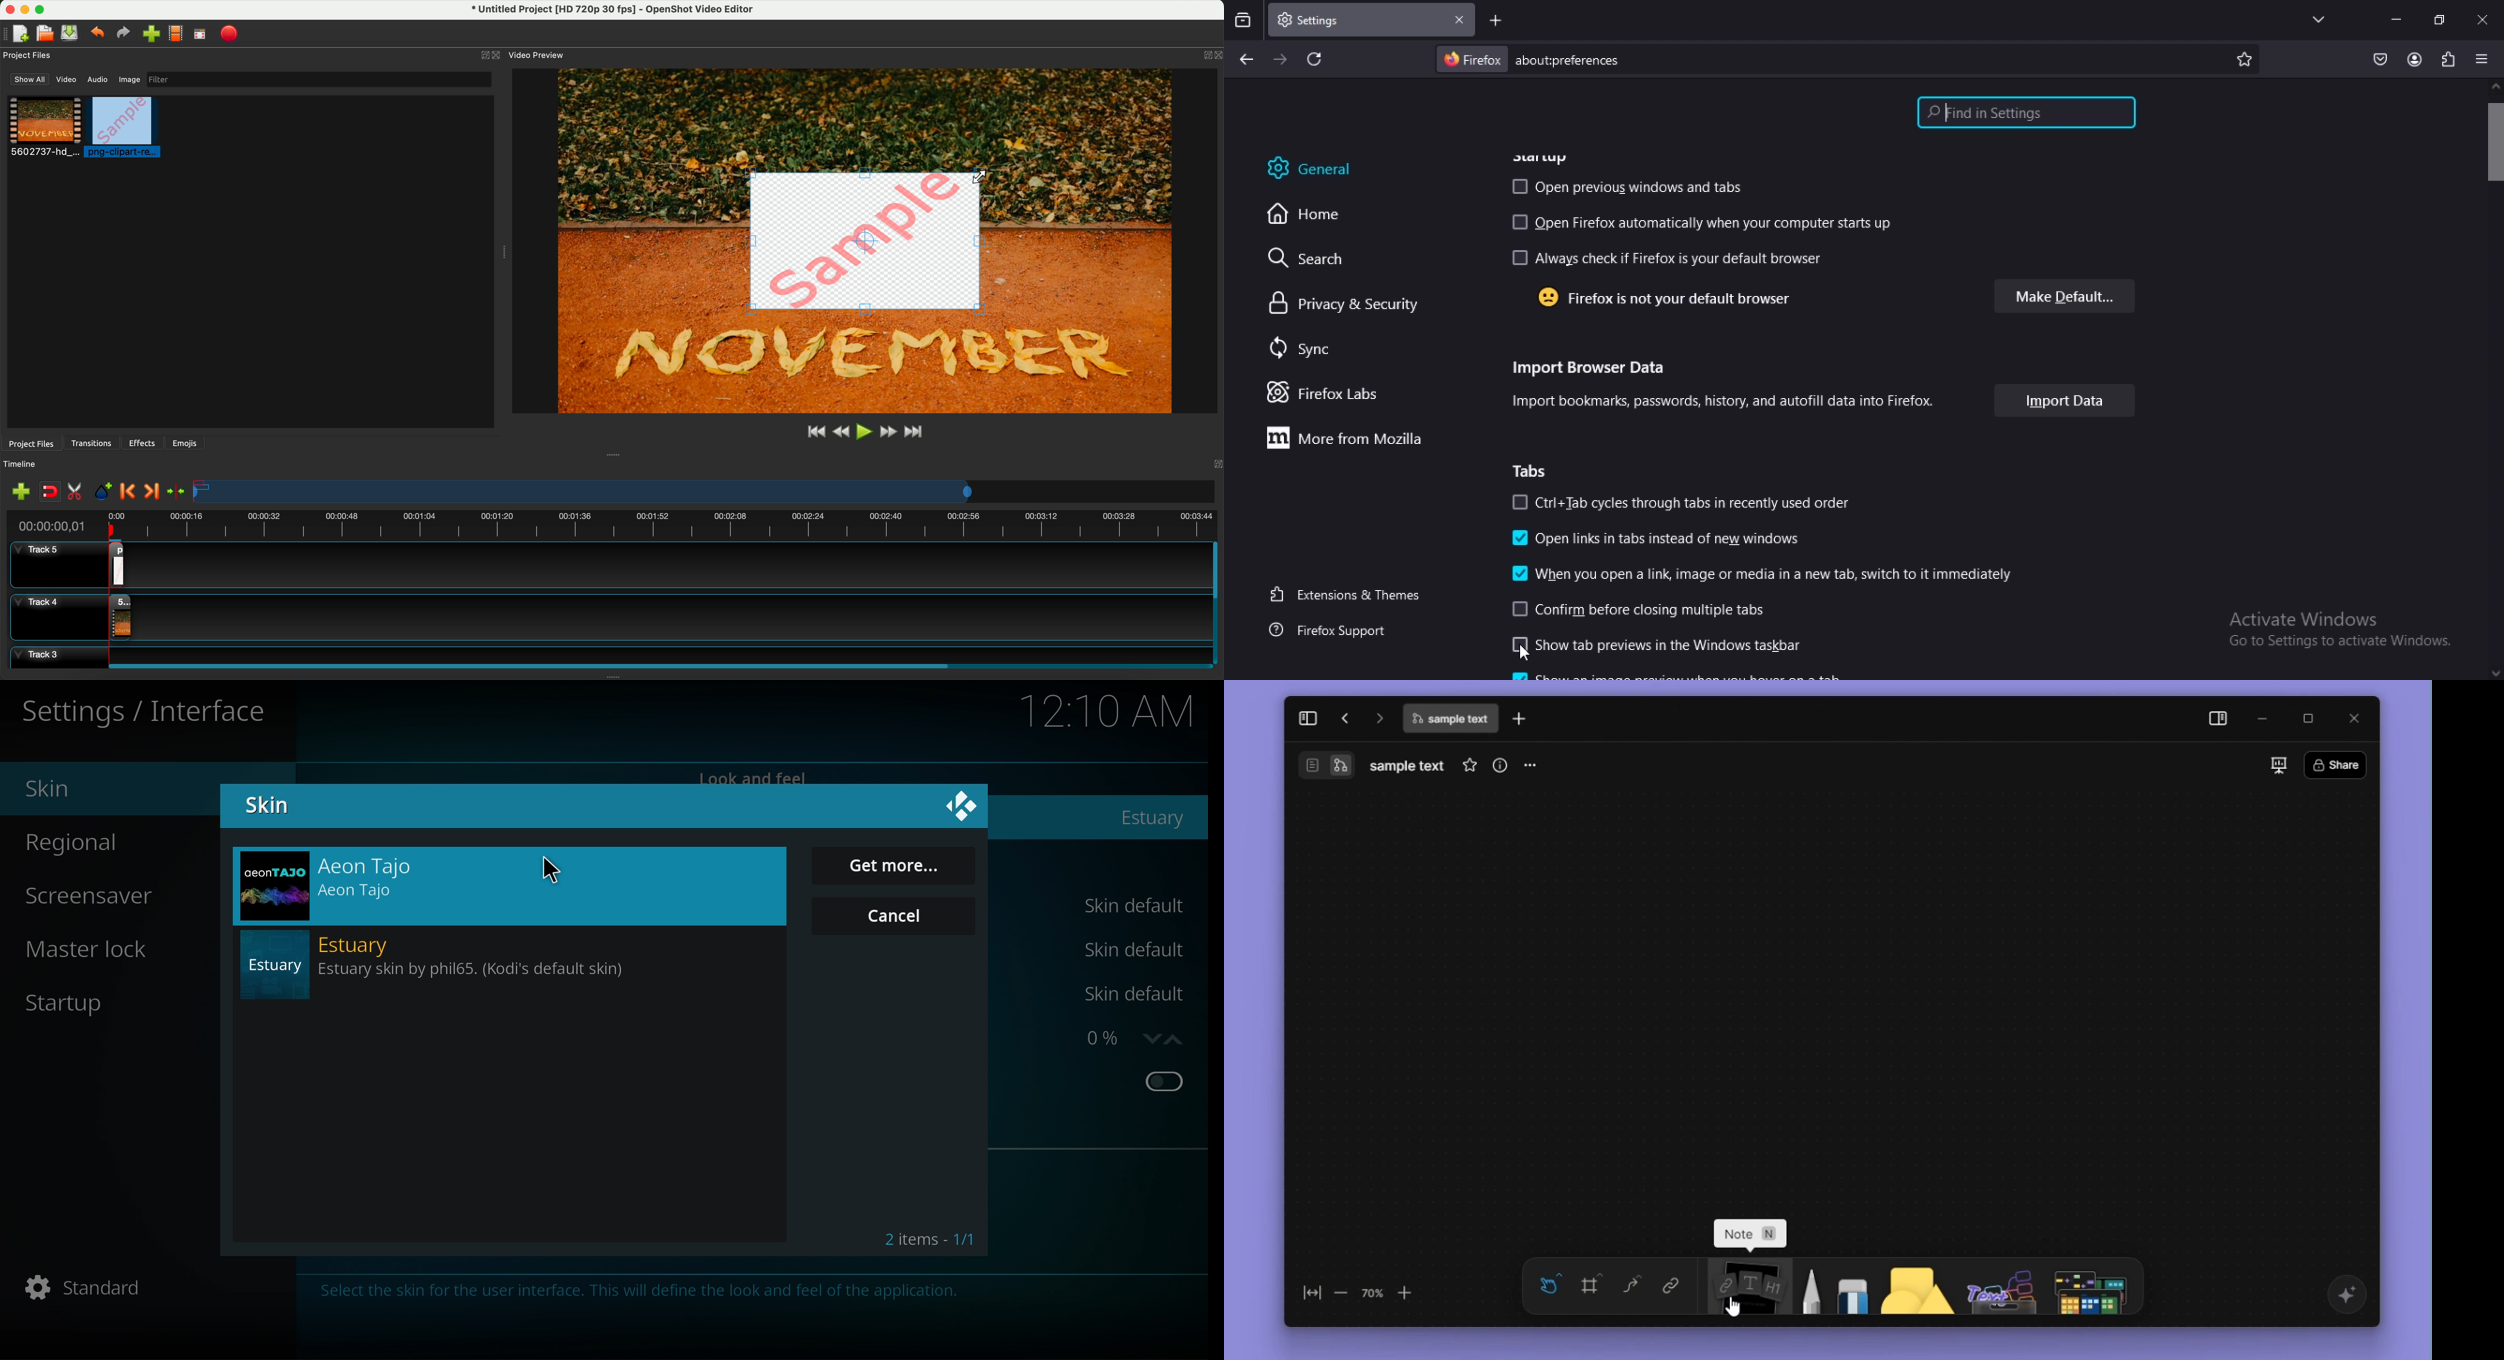  Describe the element at coordinates (1320, 21) in the screenshot. I see `current tab` at that location.